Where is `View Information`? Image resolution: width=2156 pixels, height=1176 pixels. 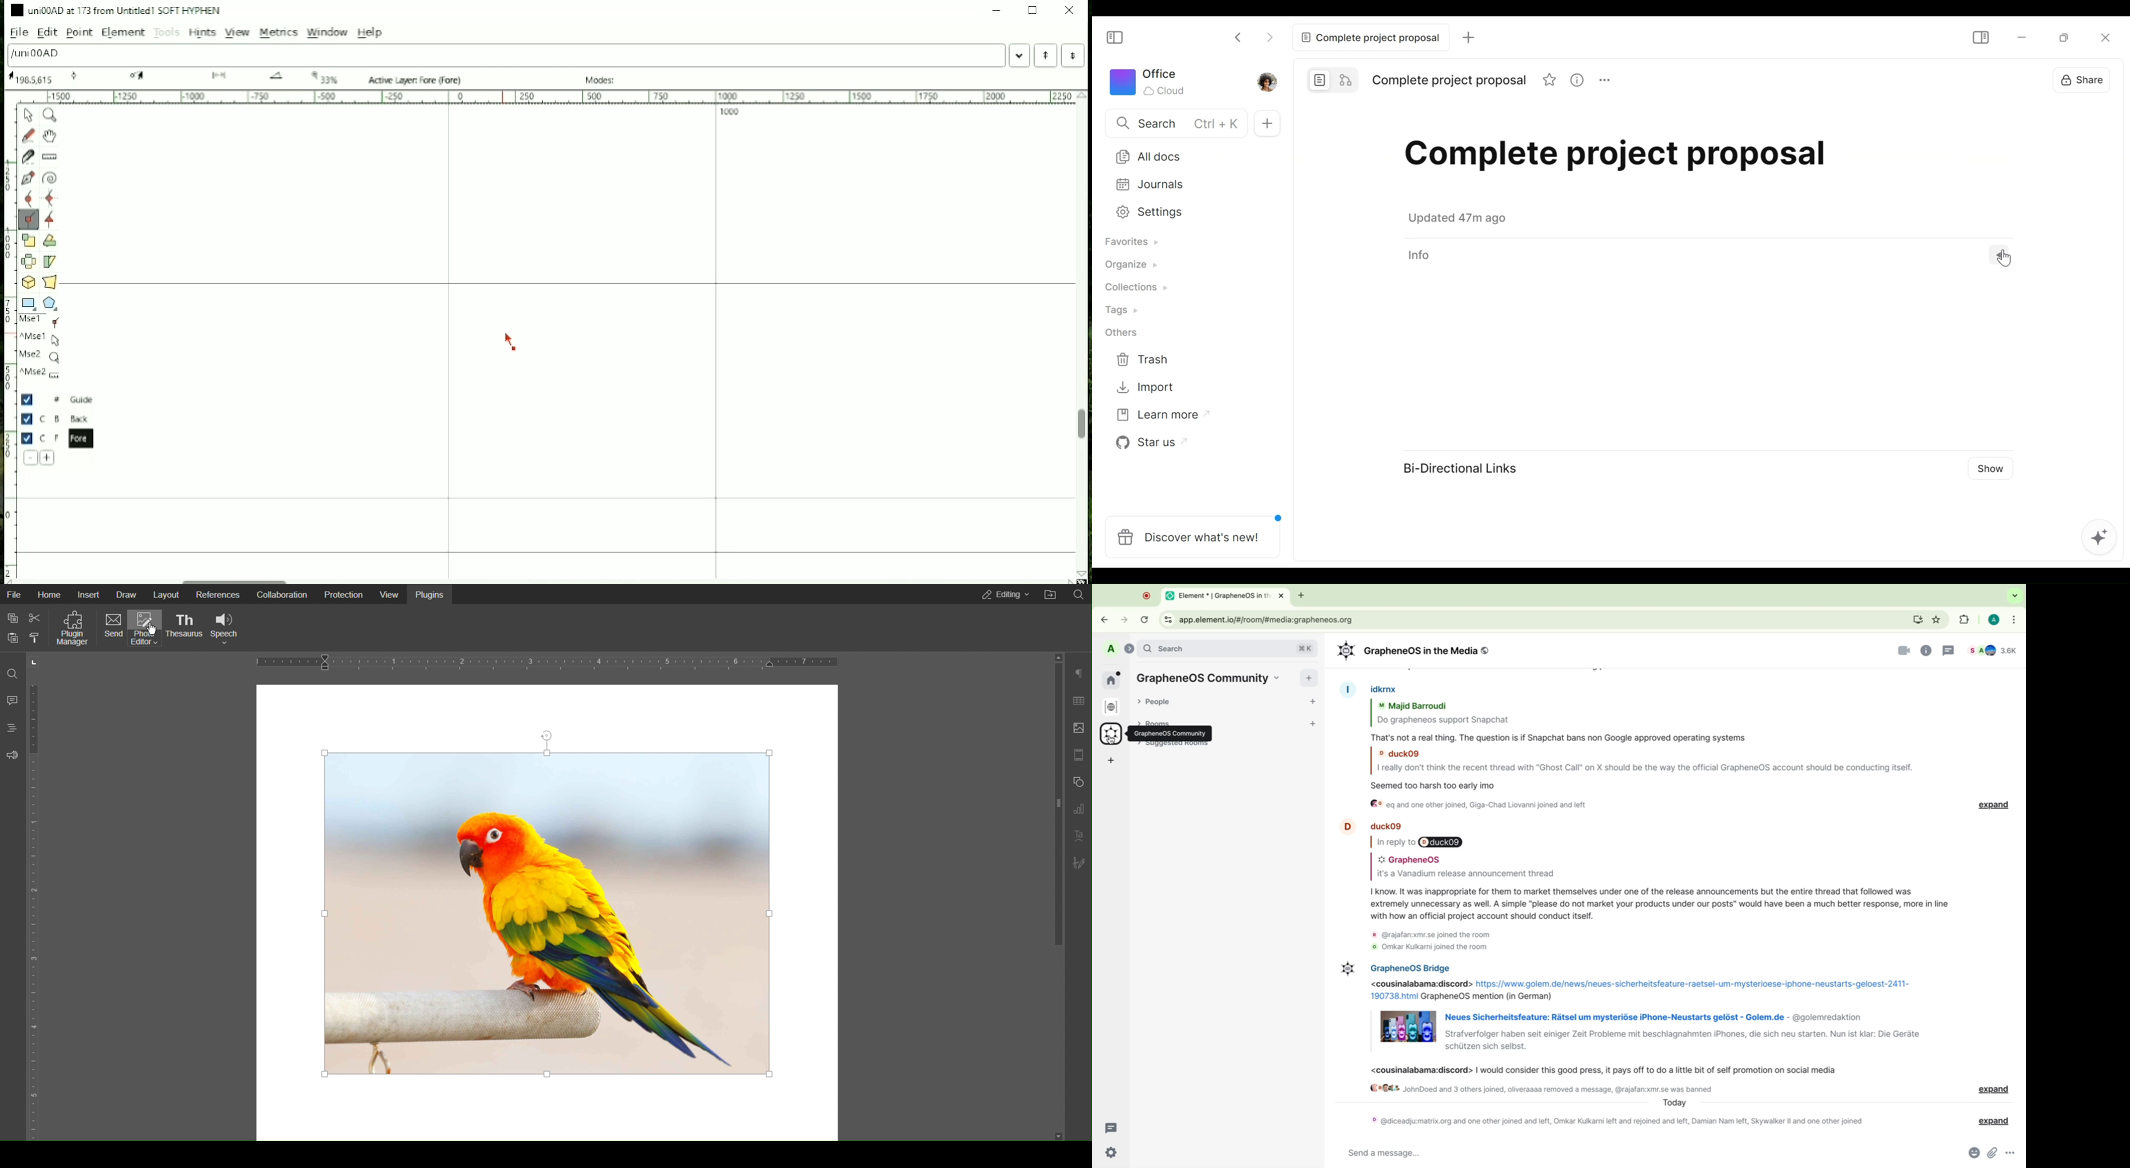 View Information is located at coordinates (1707, 256).